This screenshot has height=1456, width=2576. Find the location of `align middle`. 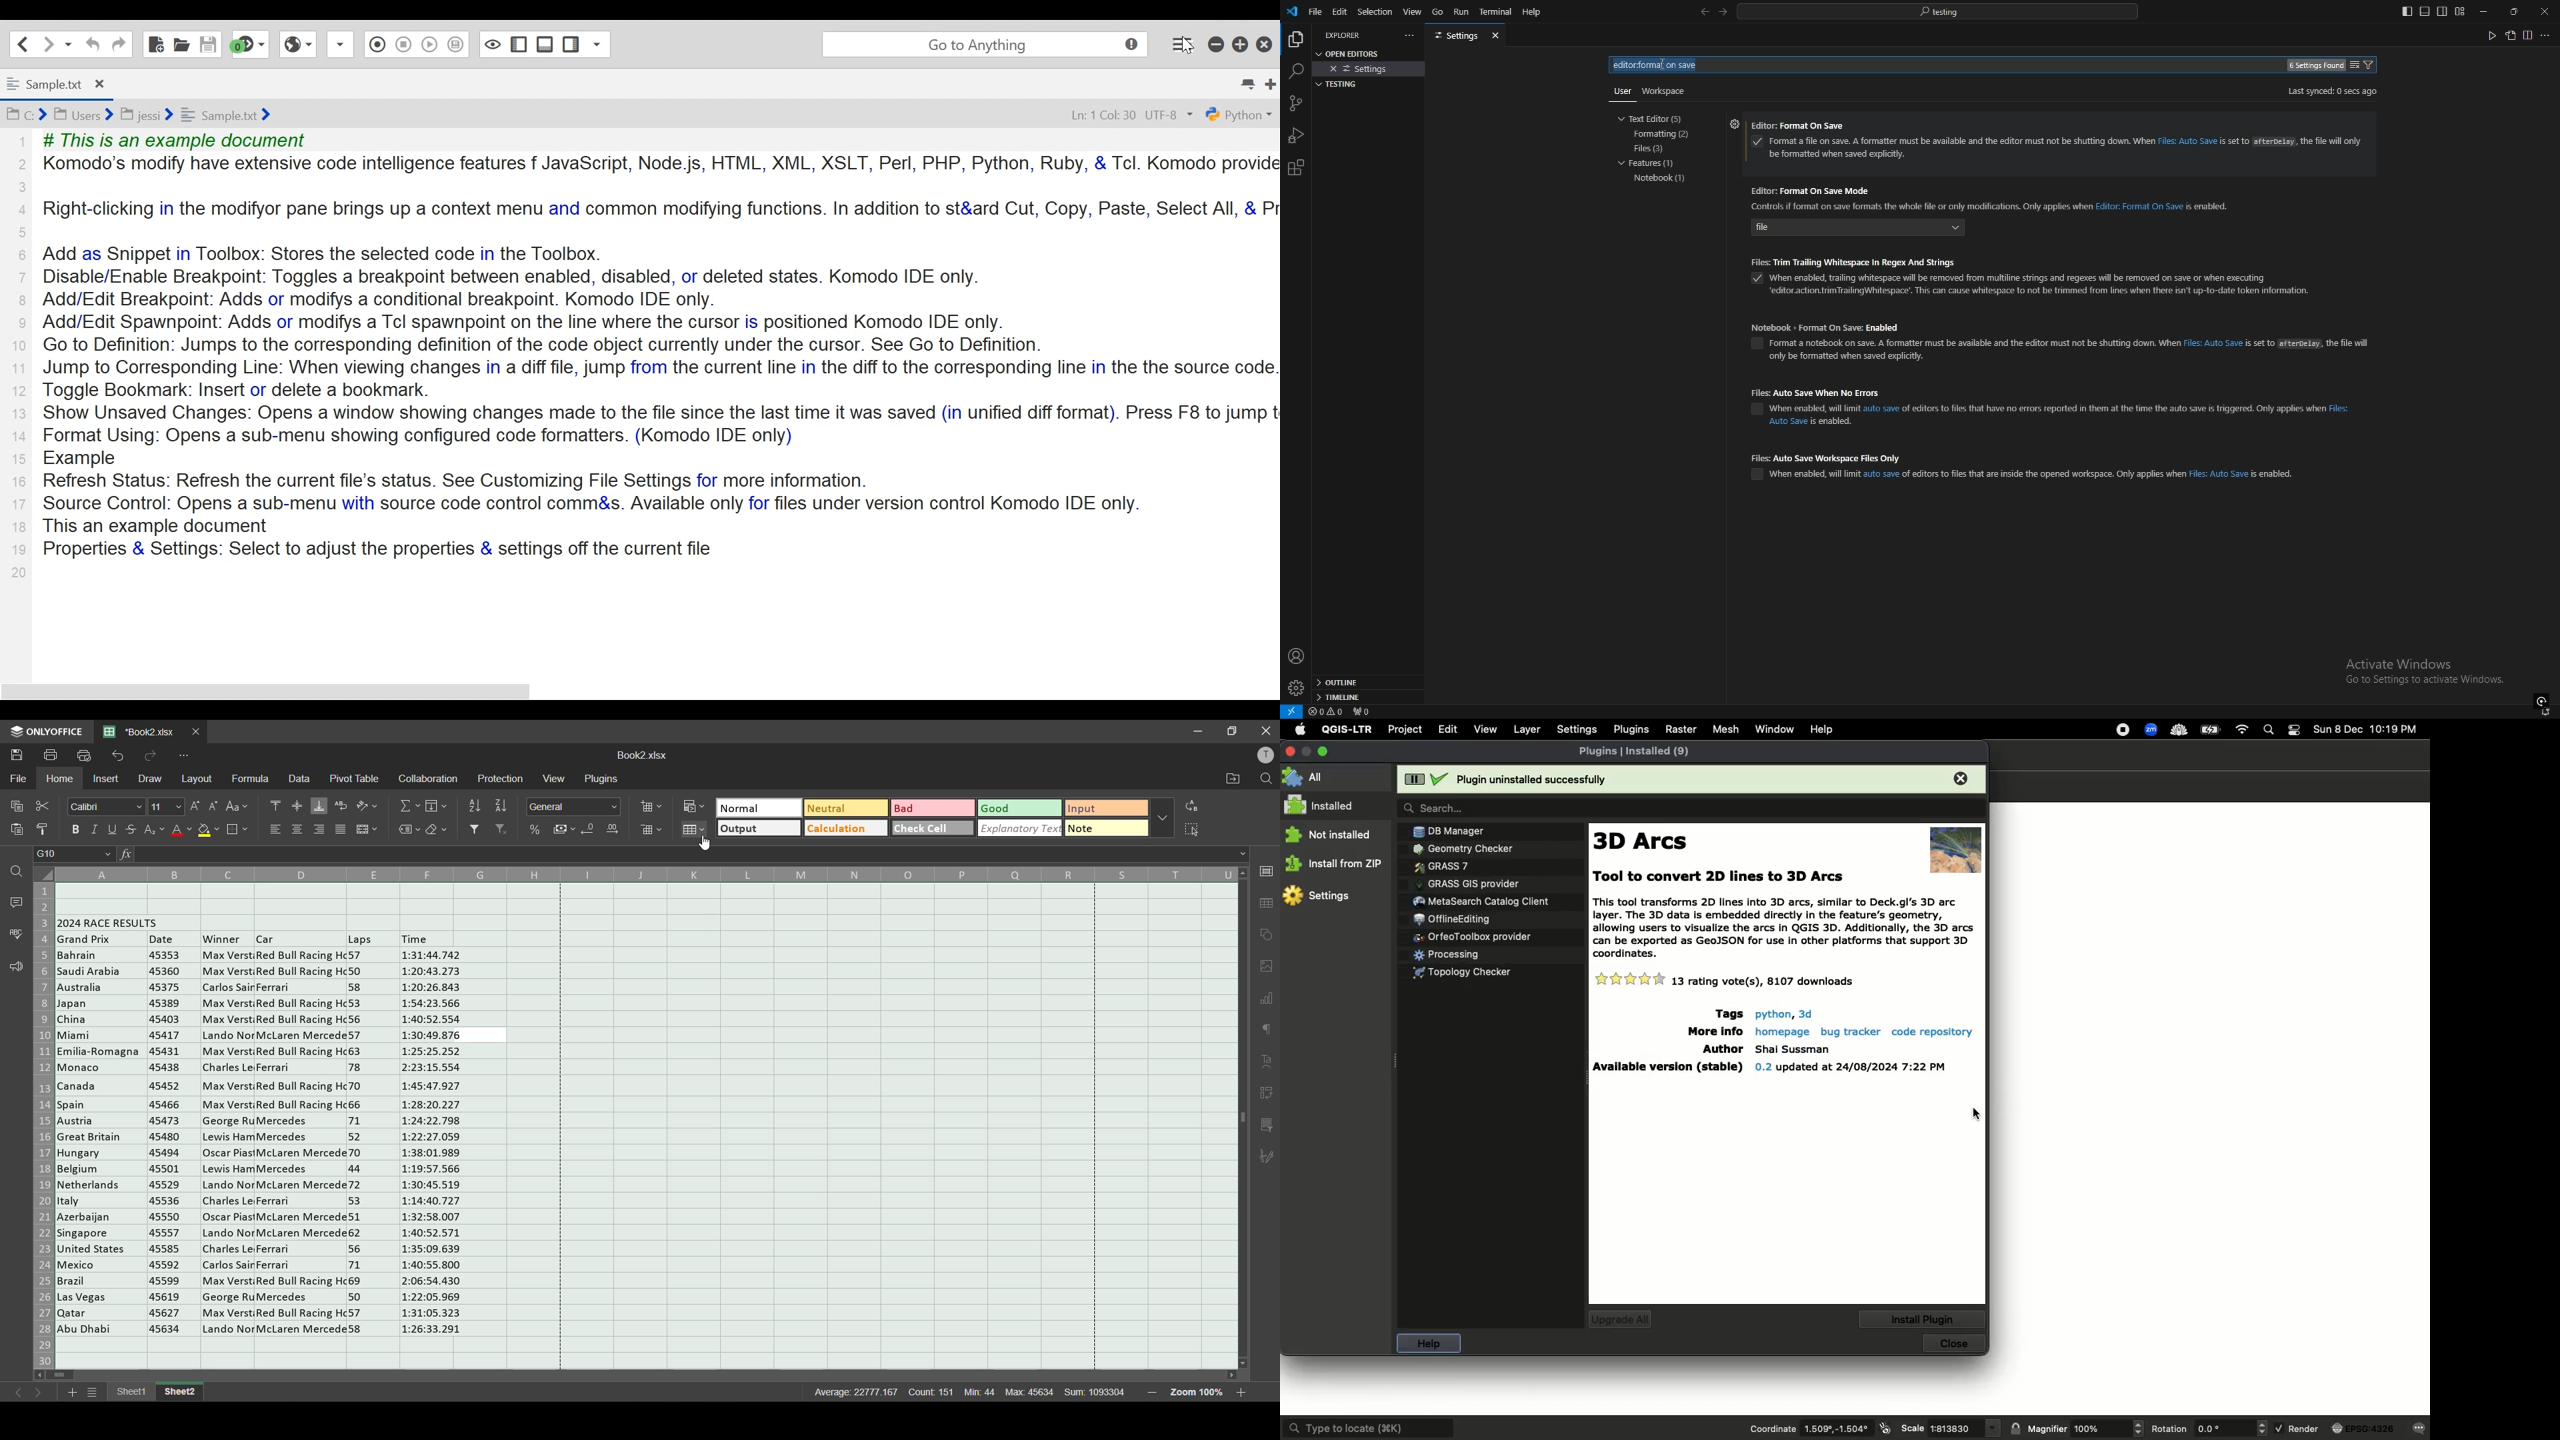

align middle is located at coordinates (296, 808).